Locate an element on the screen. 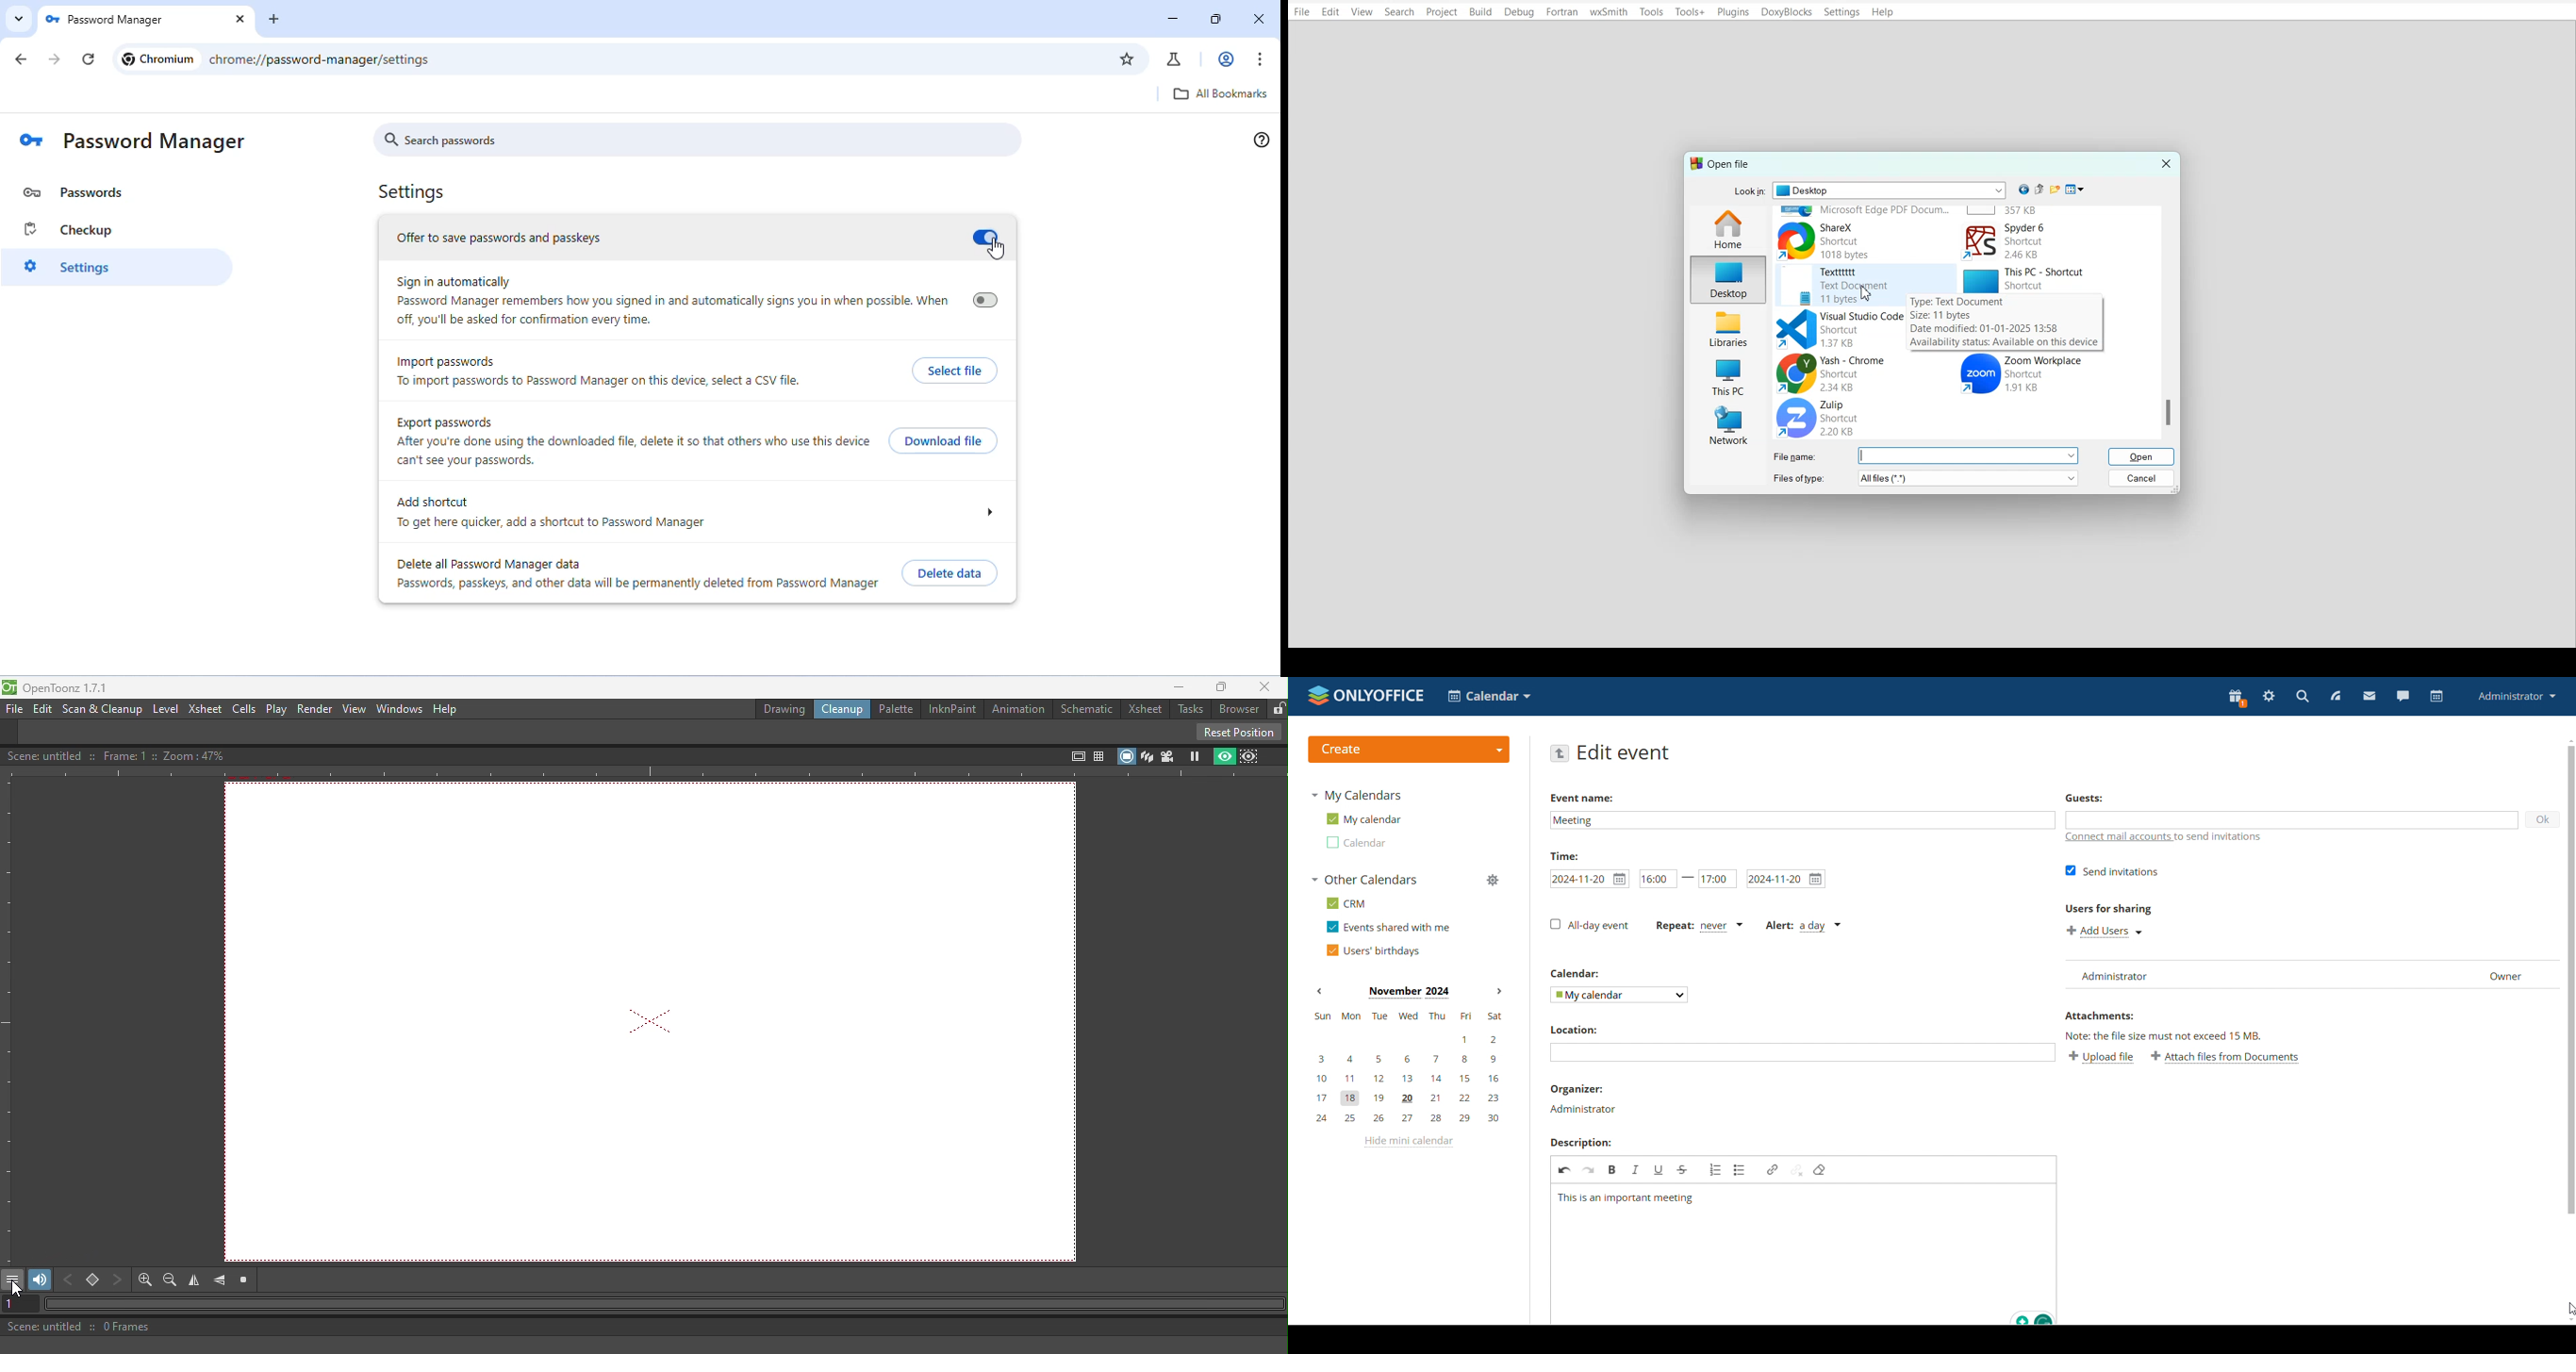 This screenshot has height=1372, width=2576. Canvas details is located at coordinates (120, 754).